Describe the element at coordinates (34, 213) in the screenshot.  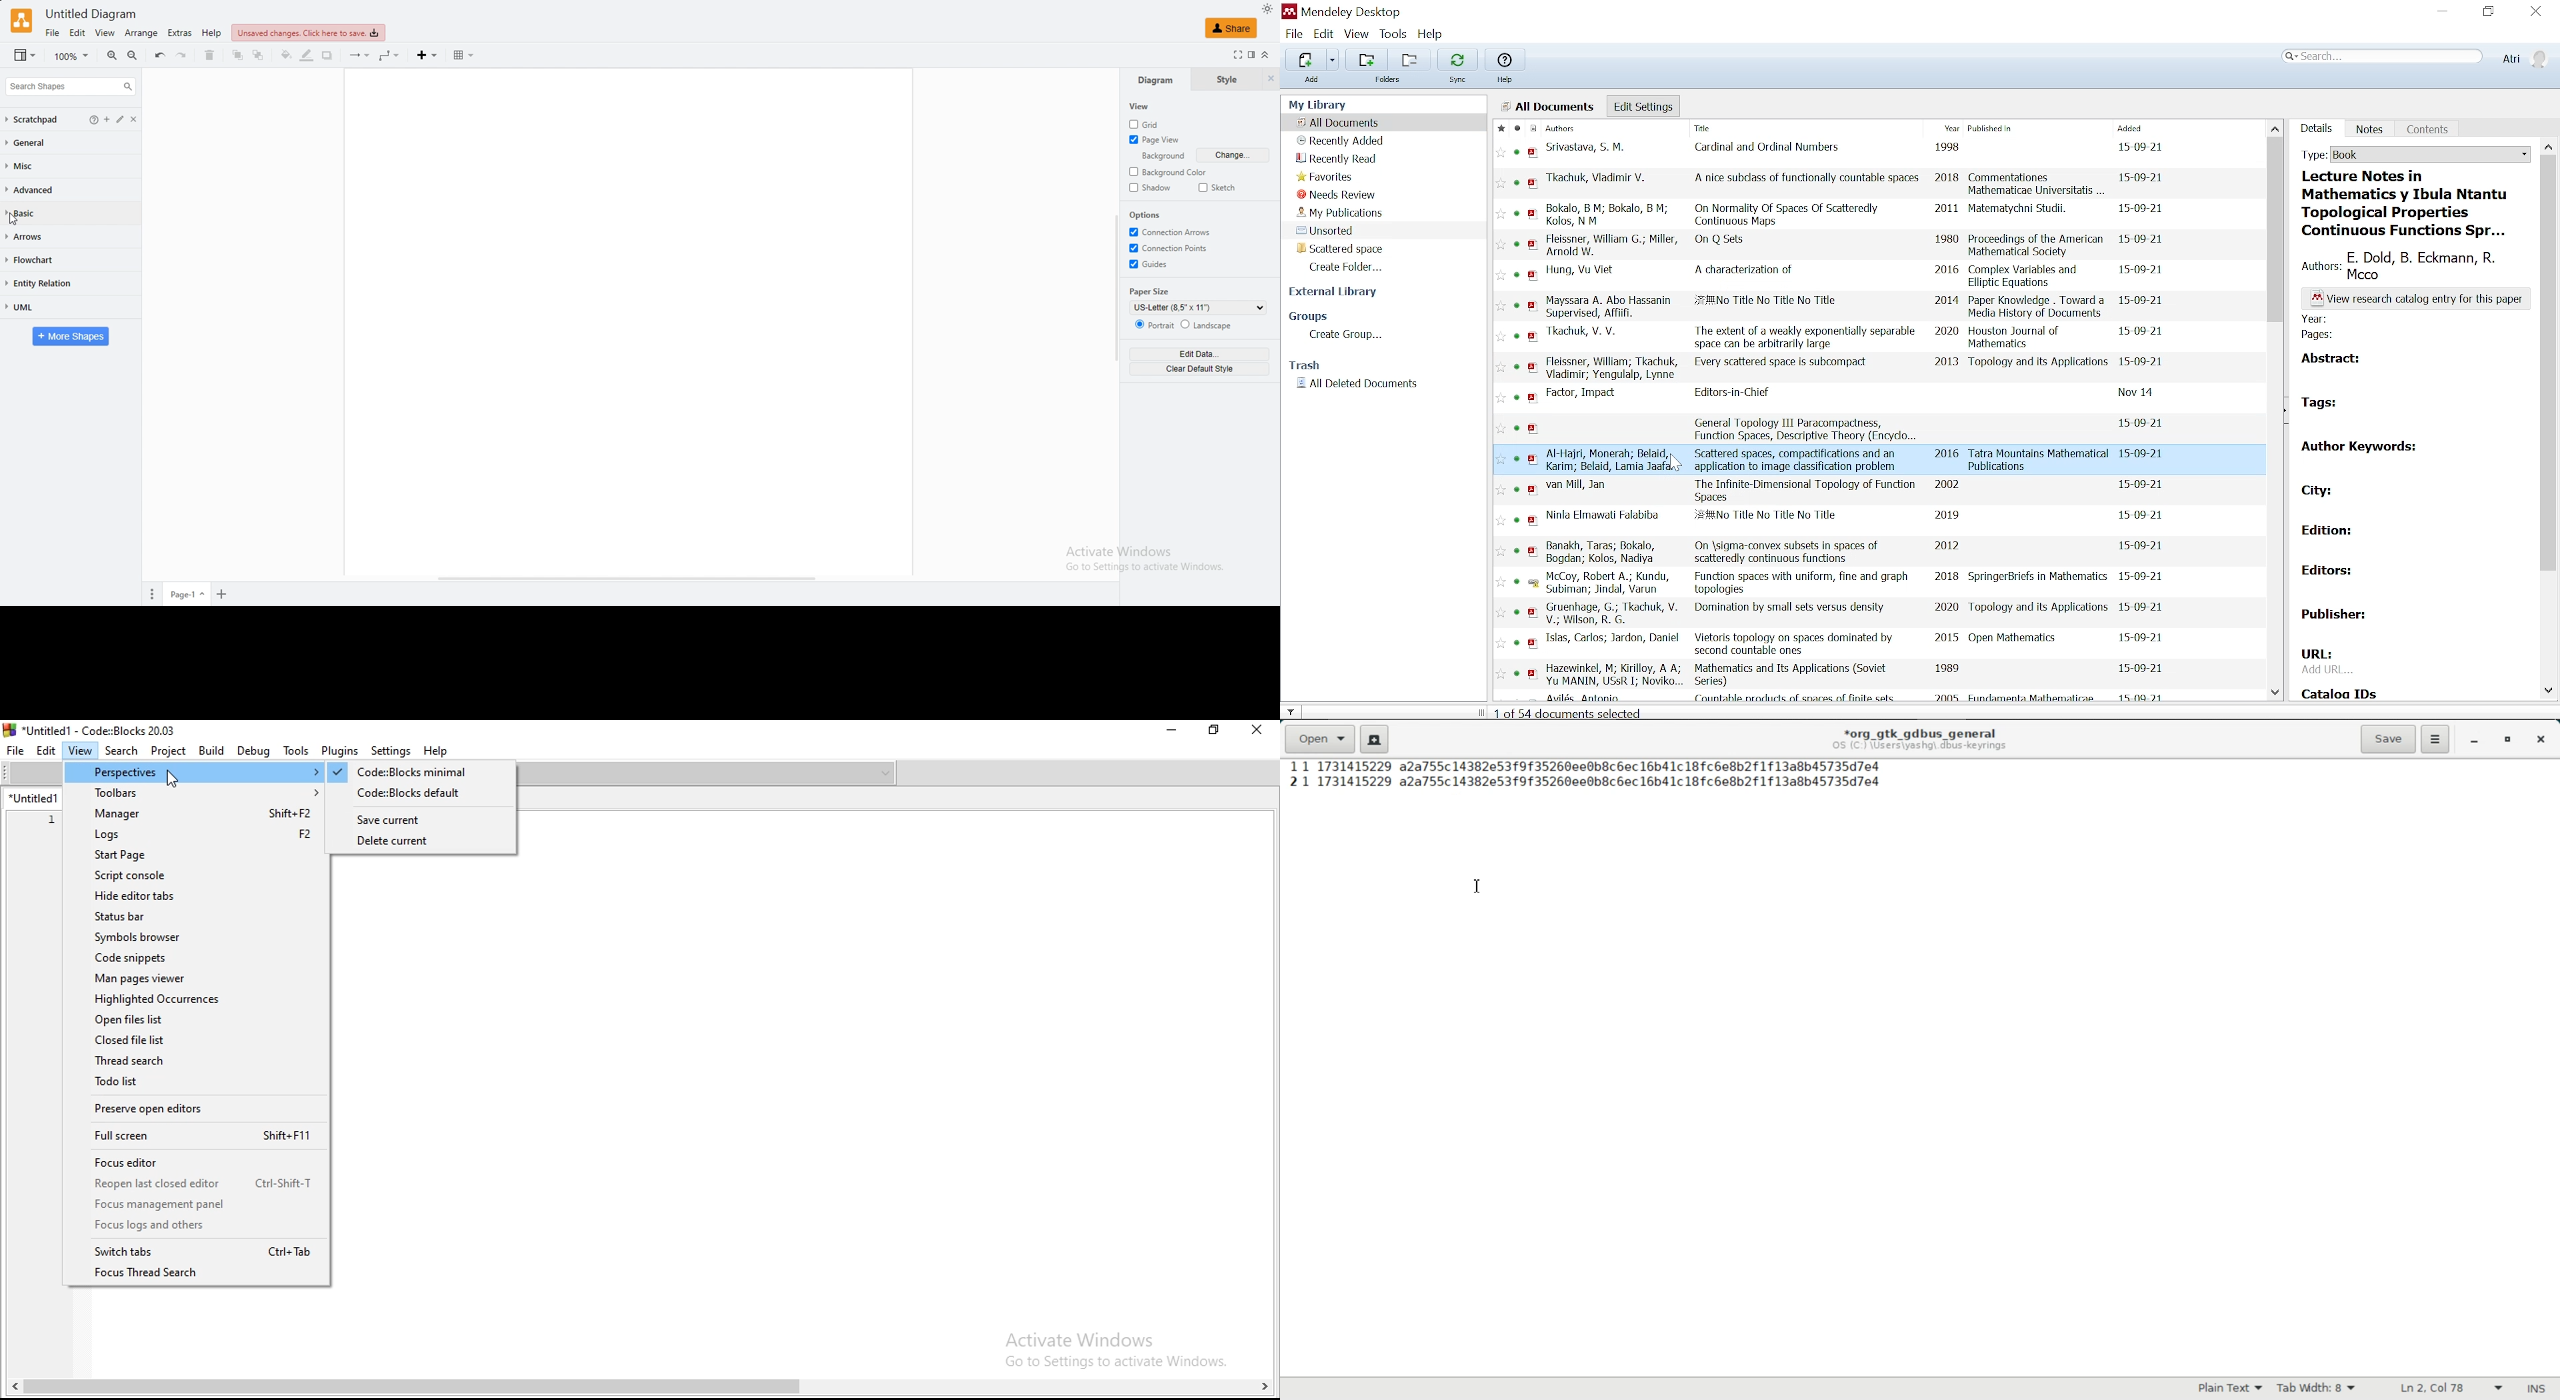
I see `basic` at that location.